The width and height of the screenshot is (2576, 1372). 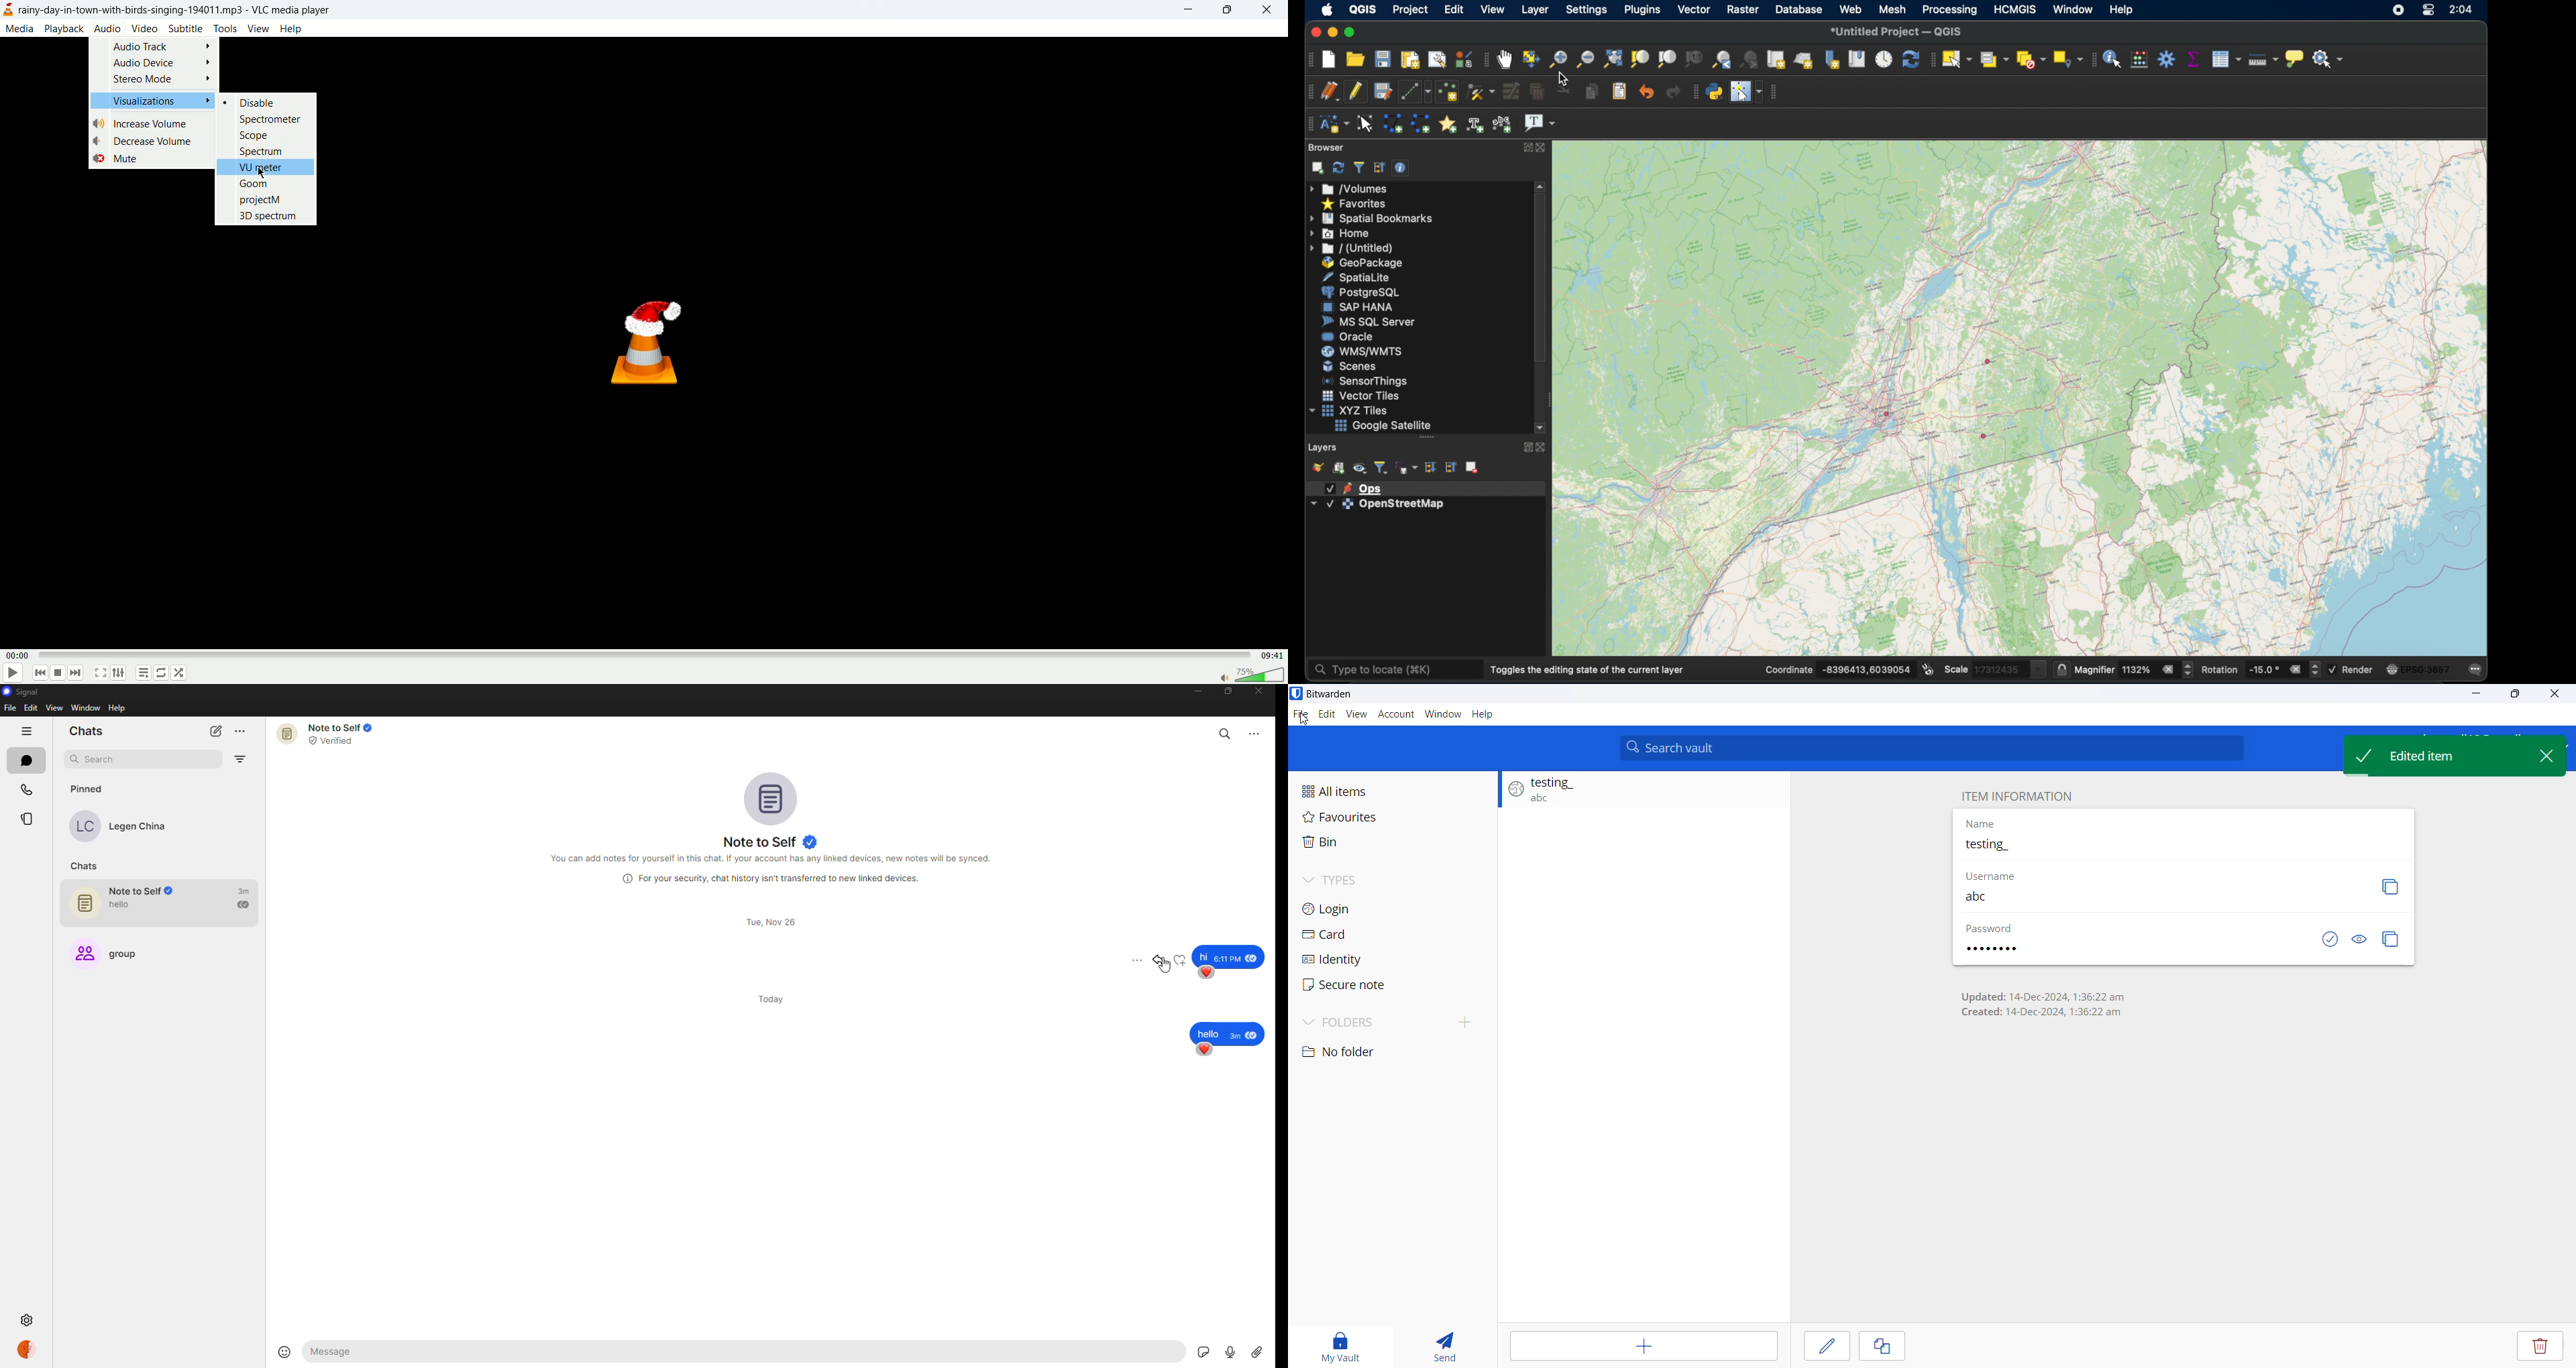 What do you see at coordinates (1258, 1351) in the screenshot?
I see `attach` at bounding box center [1258, 1351].